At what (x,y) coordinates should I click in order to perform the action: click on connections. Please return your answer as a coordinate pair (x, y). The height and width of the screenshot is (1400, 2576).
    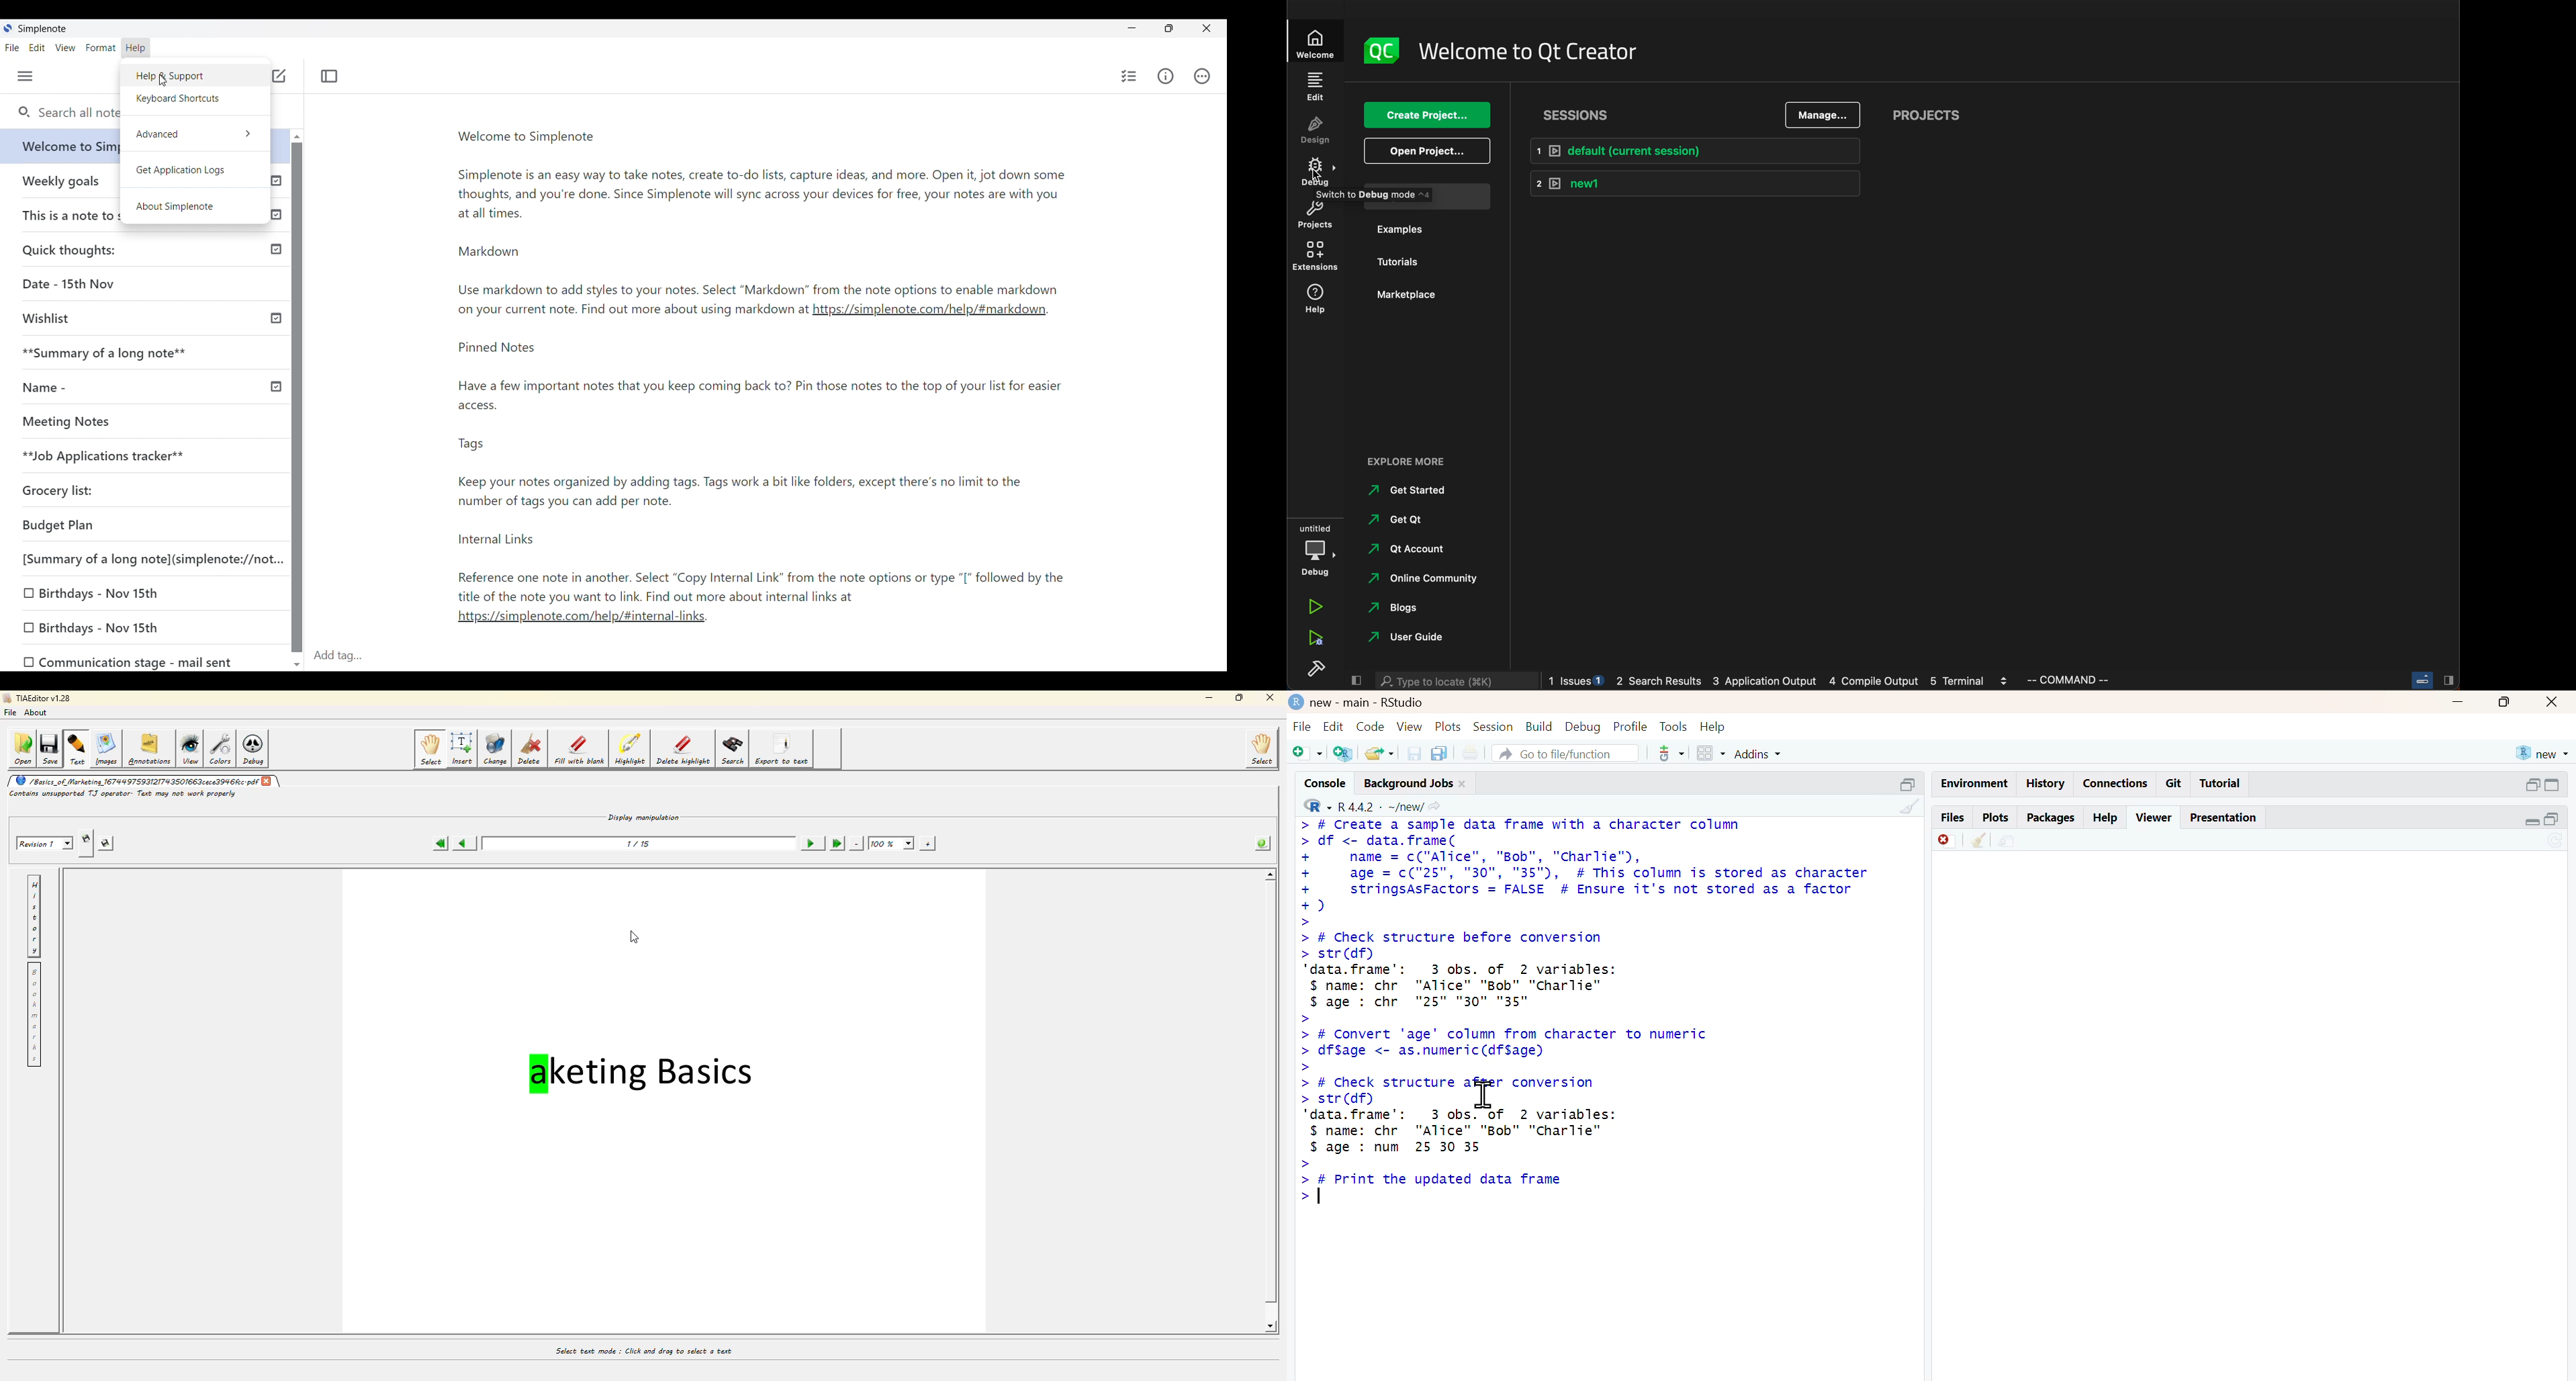
    Looking at the image, I should click on (2117, 783).